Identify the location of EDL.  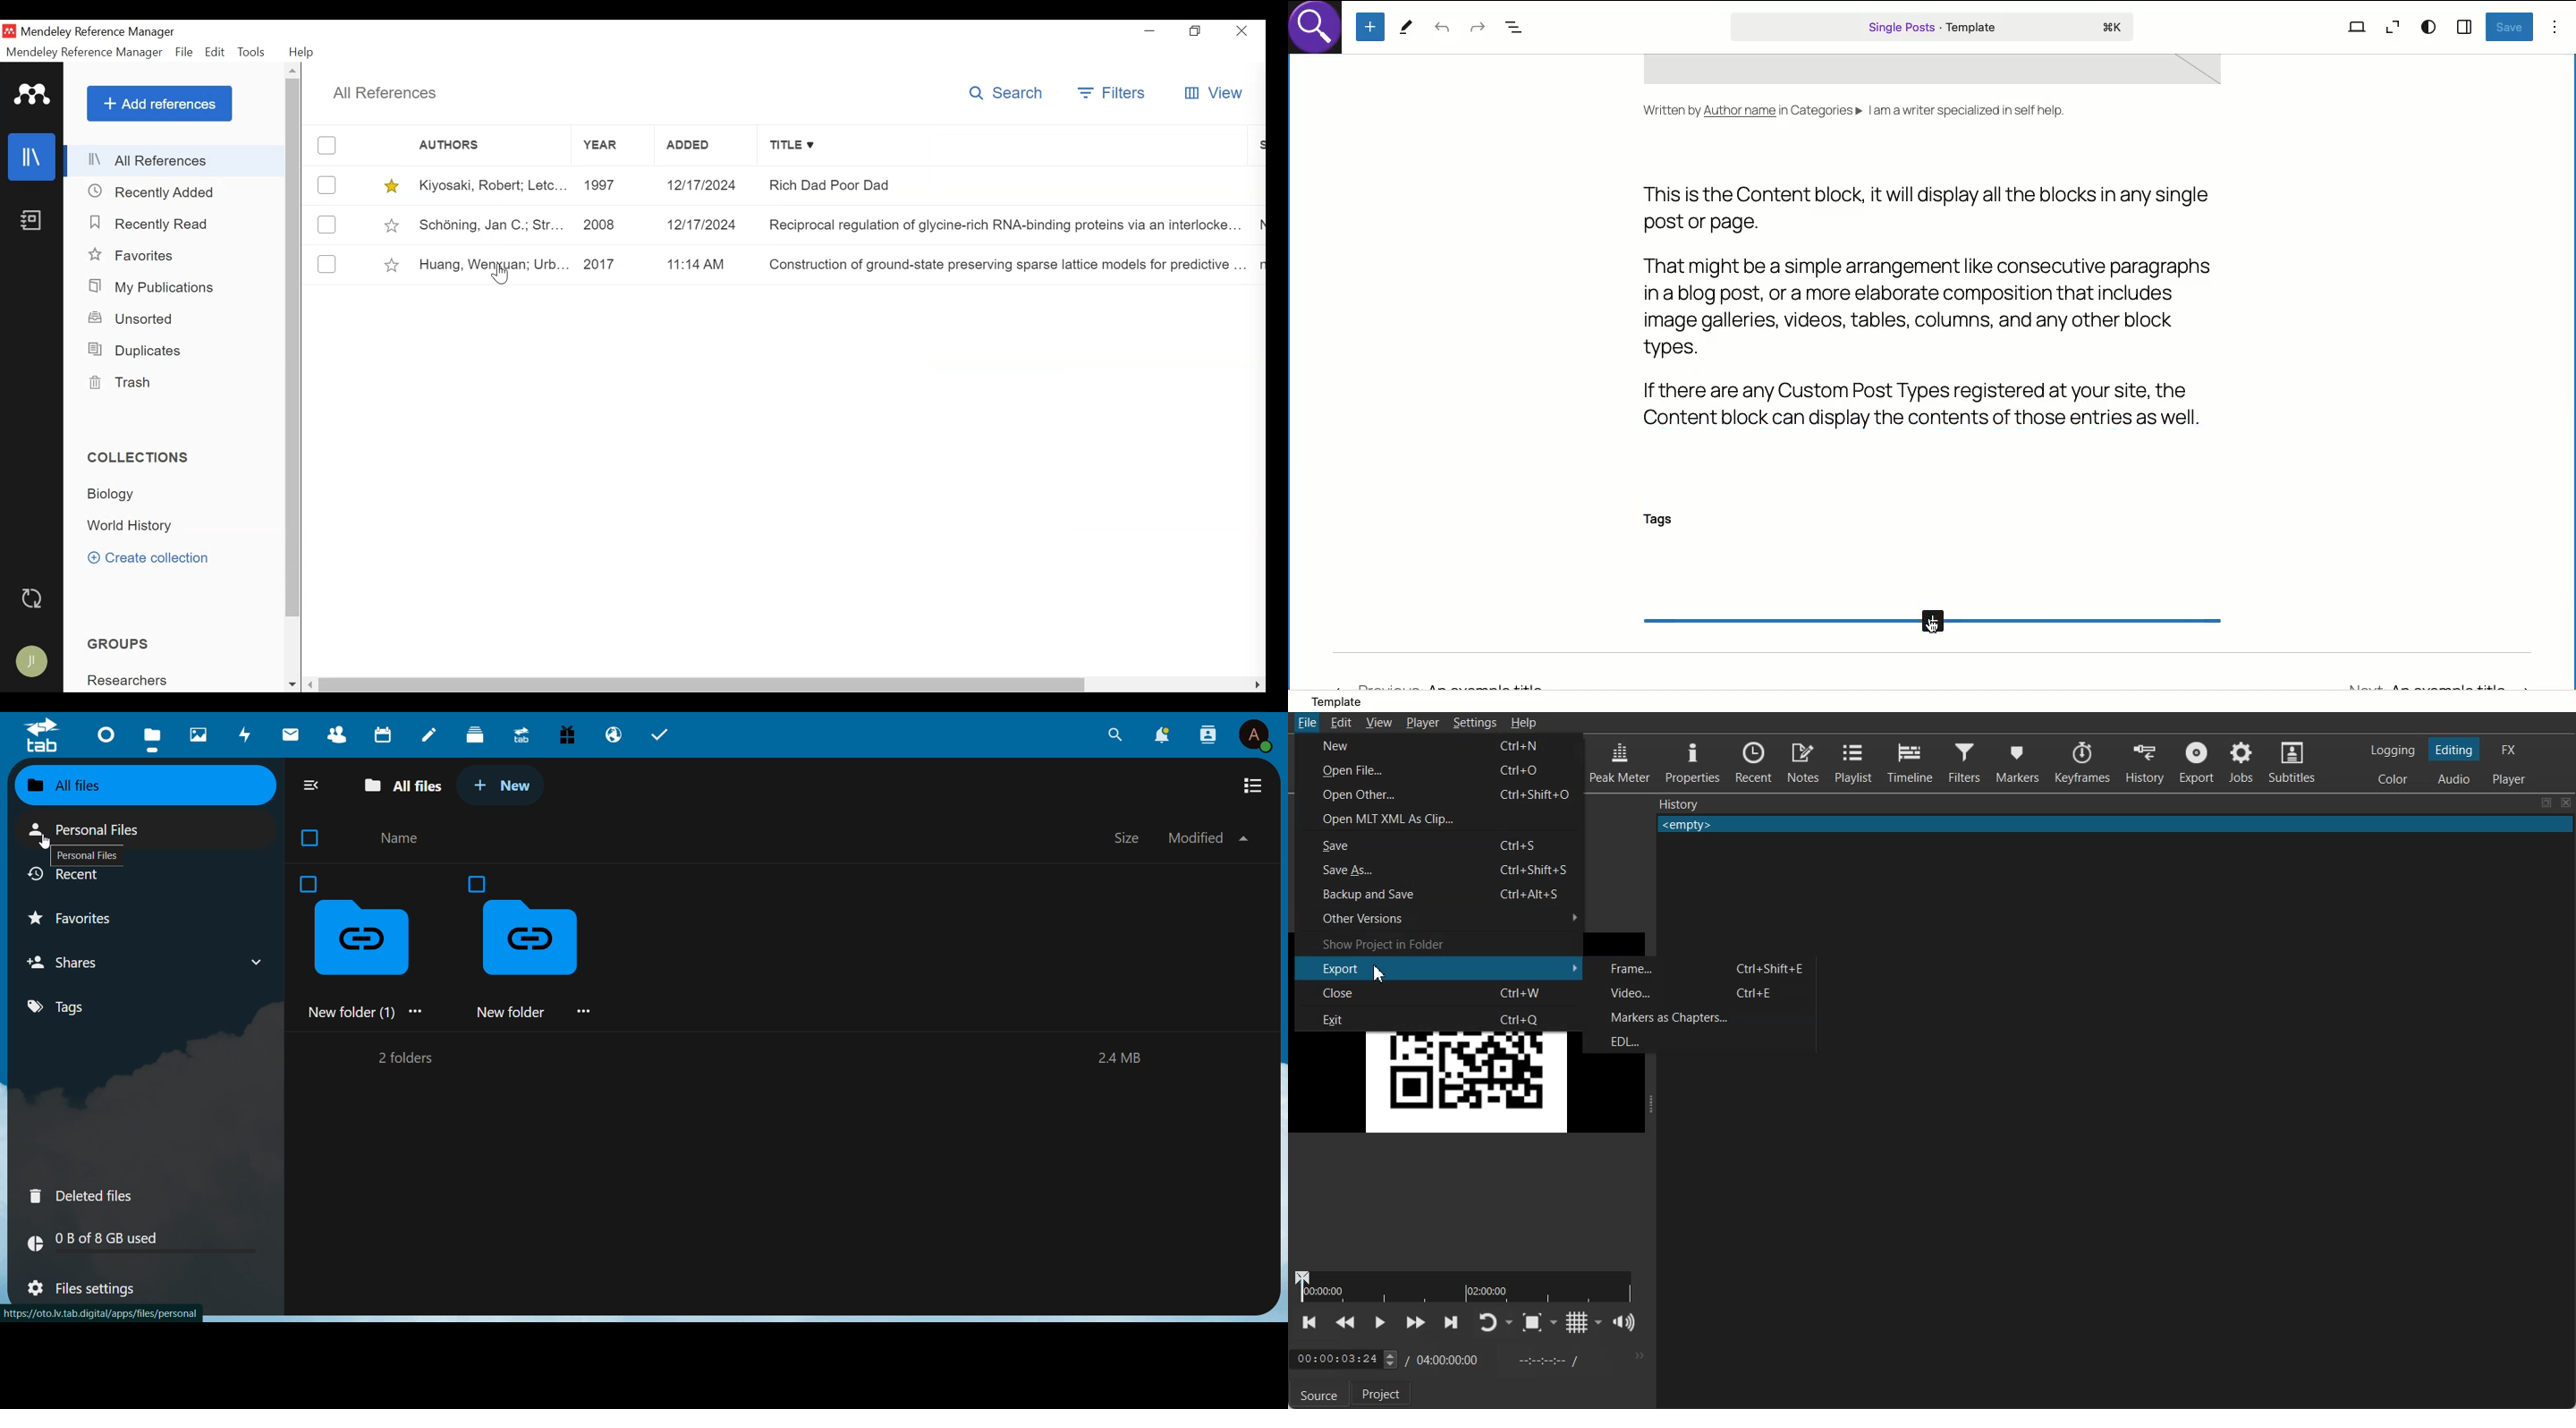
(1704, 1040).